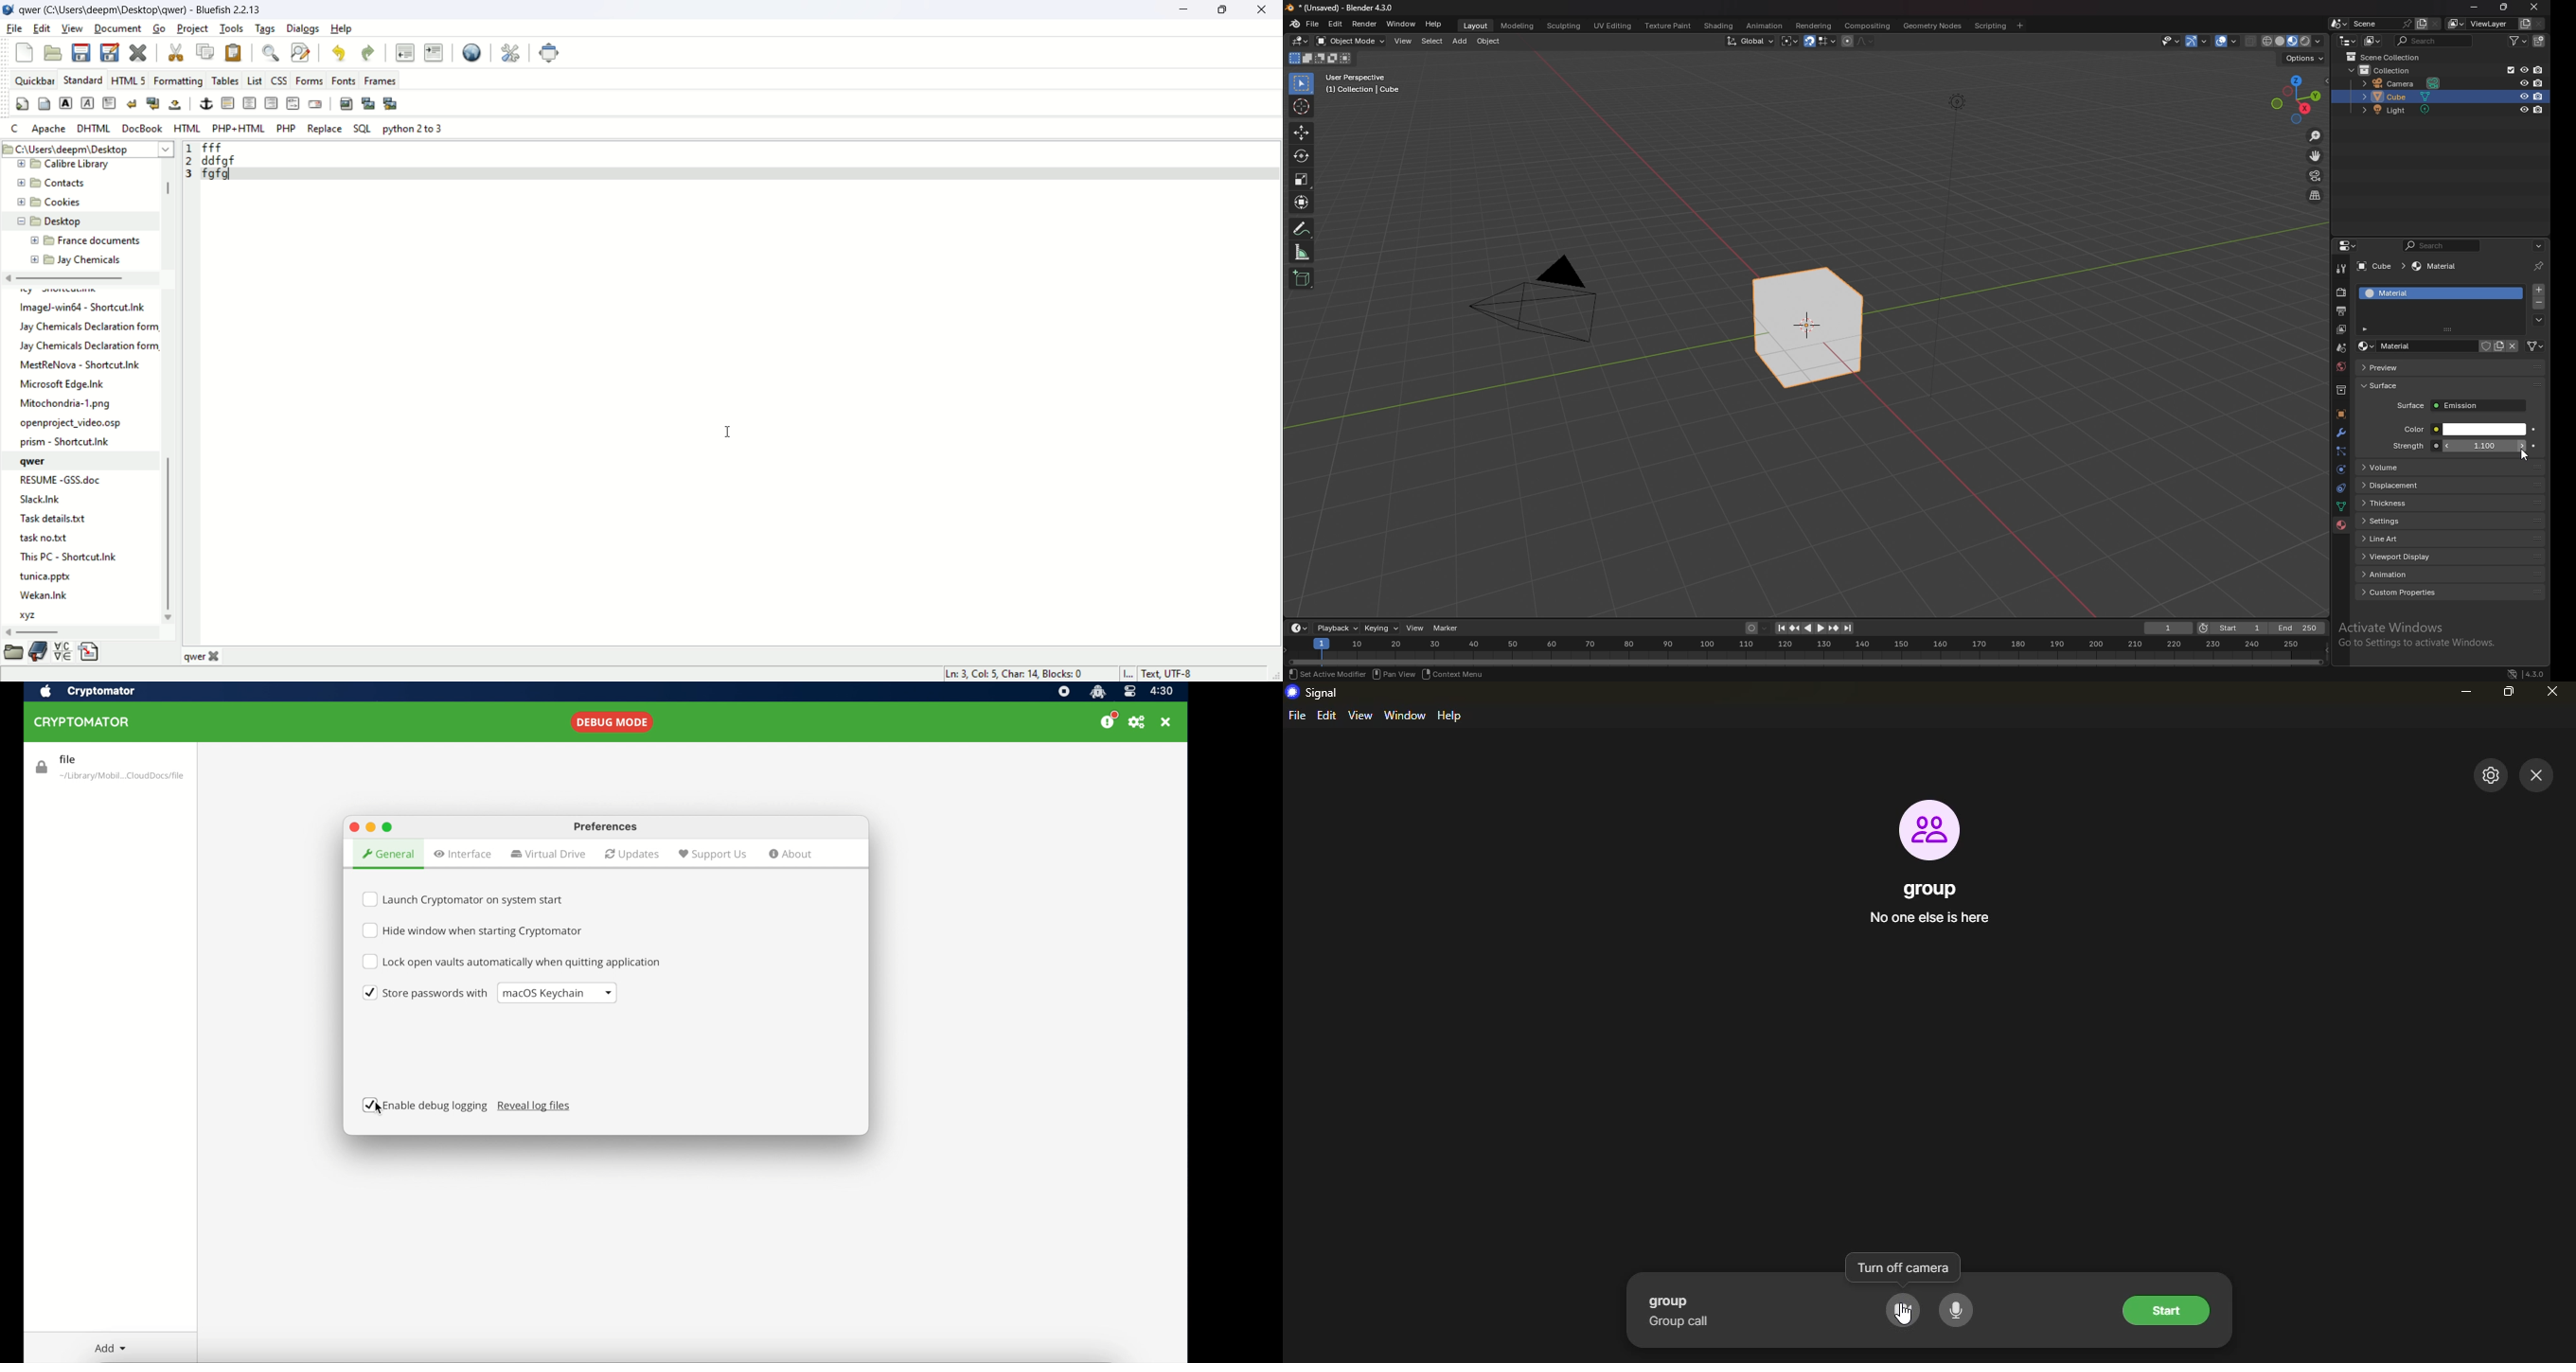 The width and height of the screenshot is (2576, 1372). What do you see at coordinates (1351, 40) in the screenshot?
I see `object mode` at bounding box center [1351, 40].